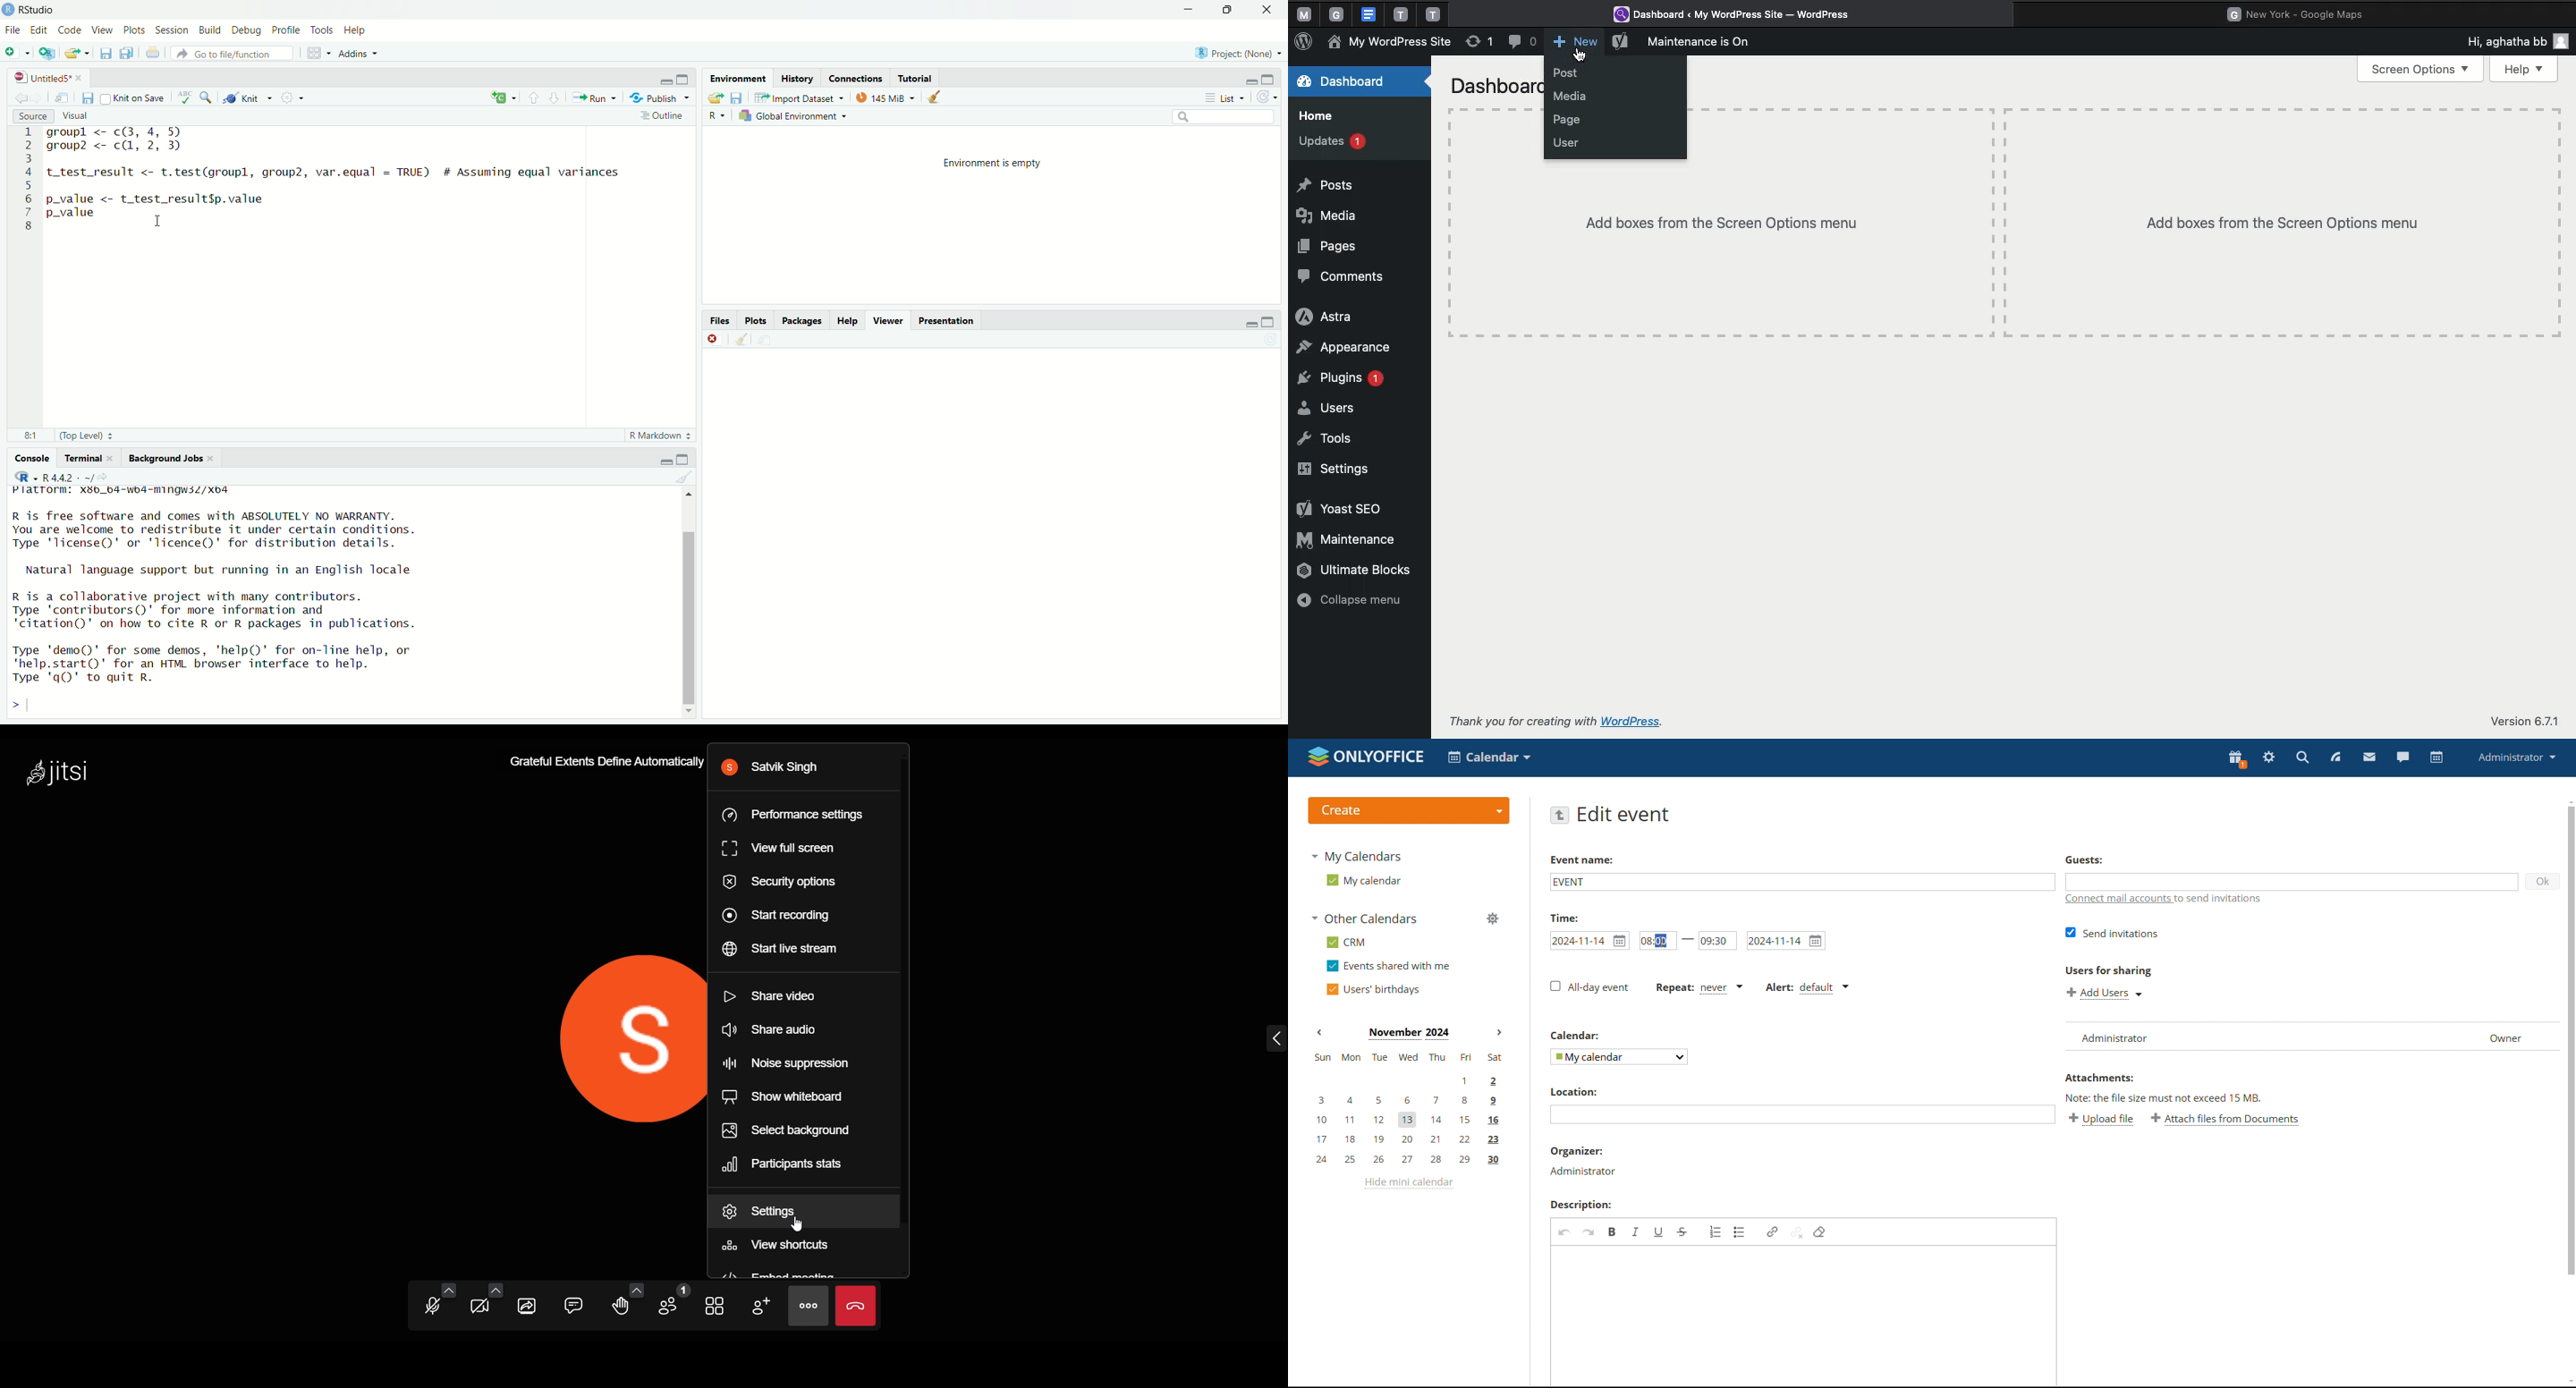  I want to click on  Untitled, so click(48, 76).